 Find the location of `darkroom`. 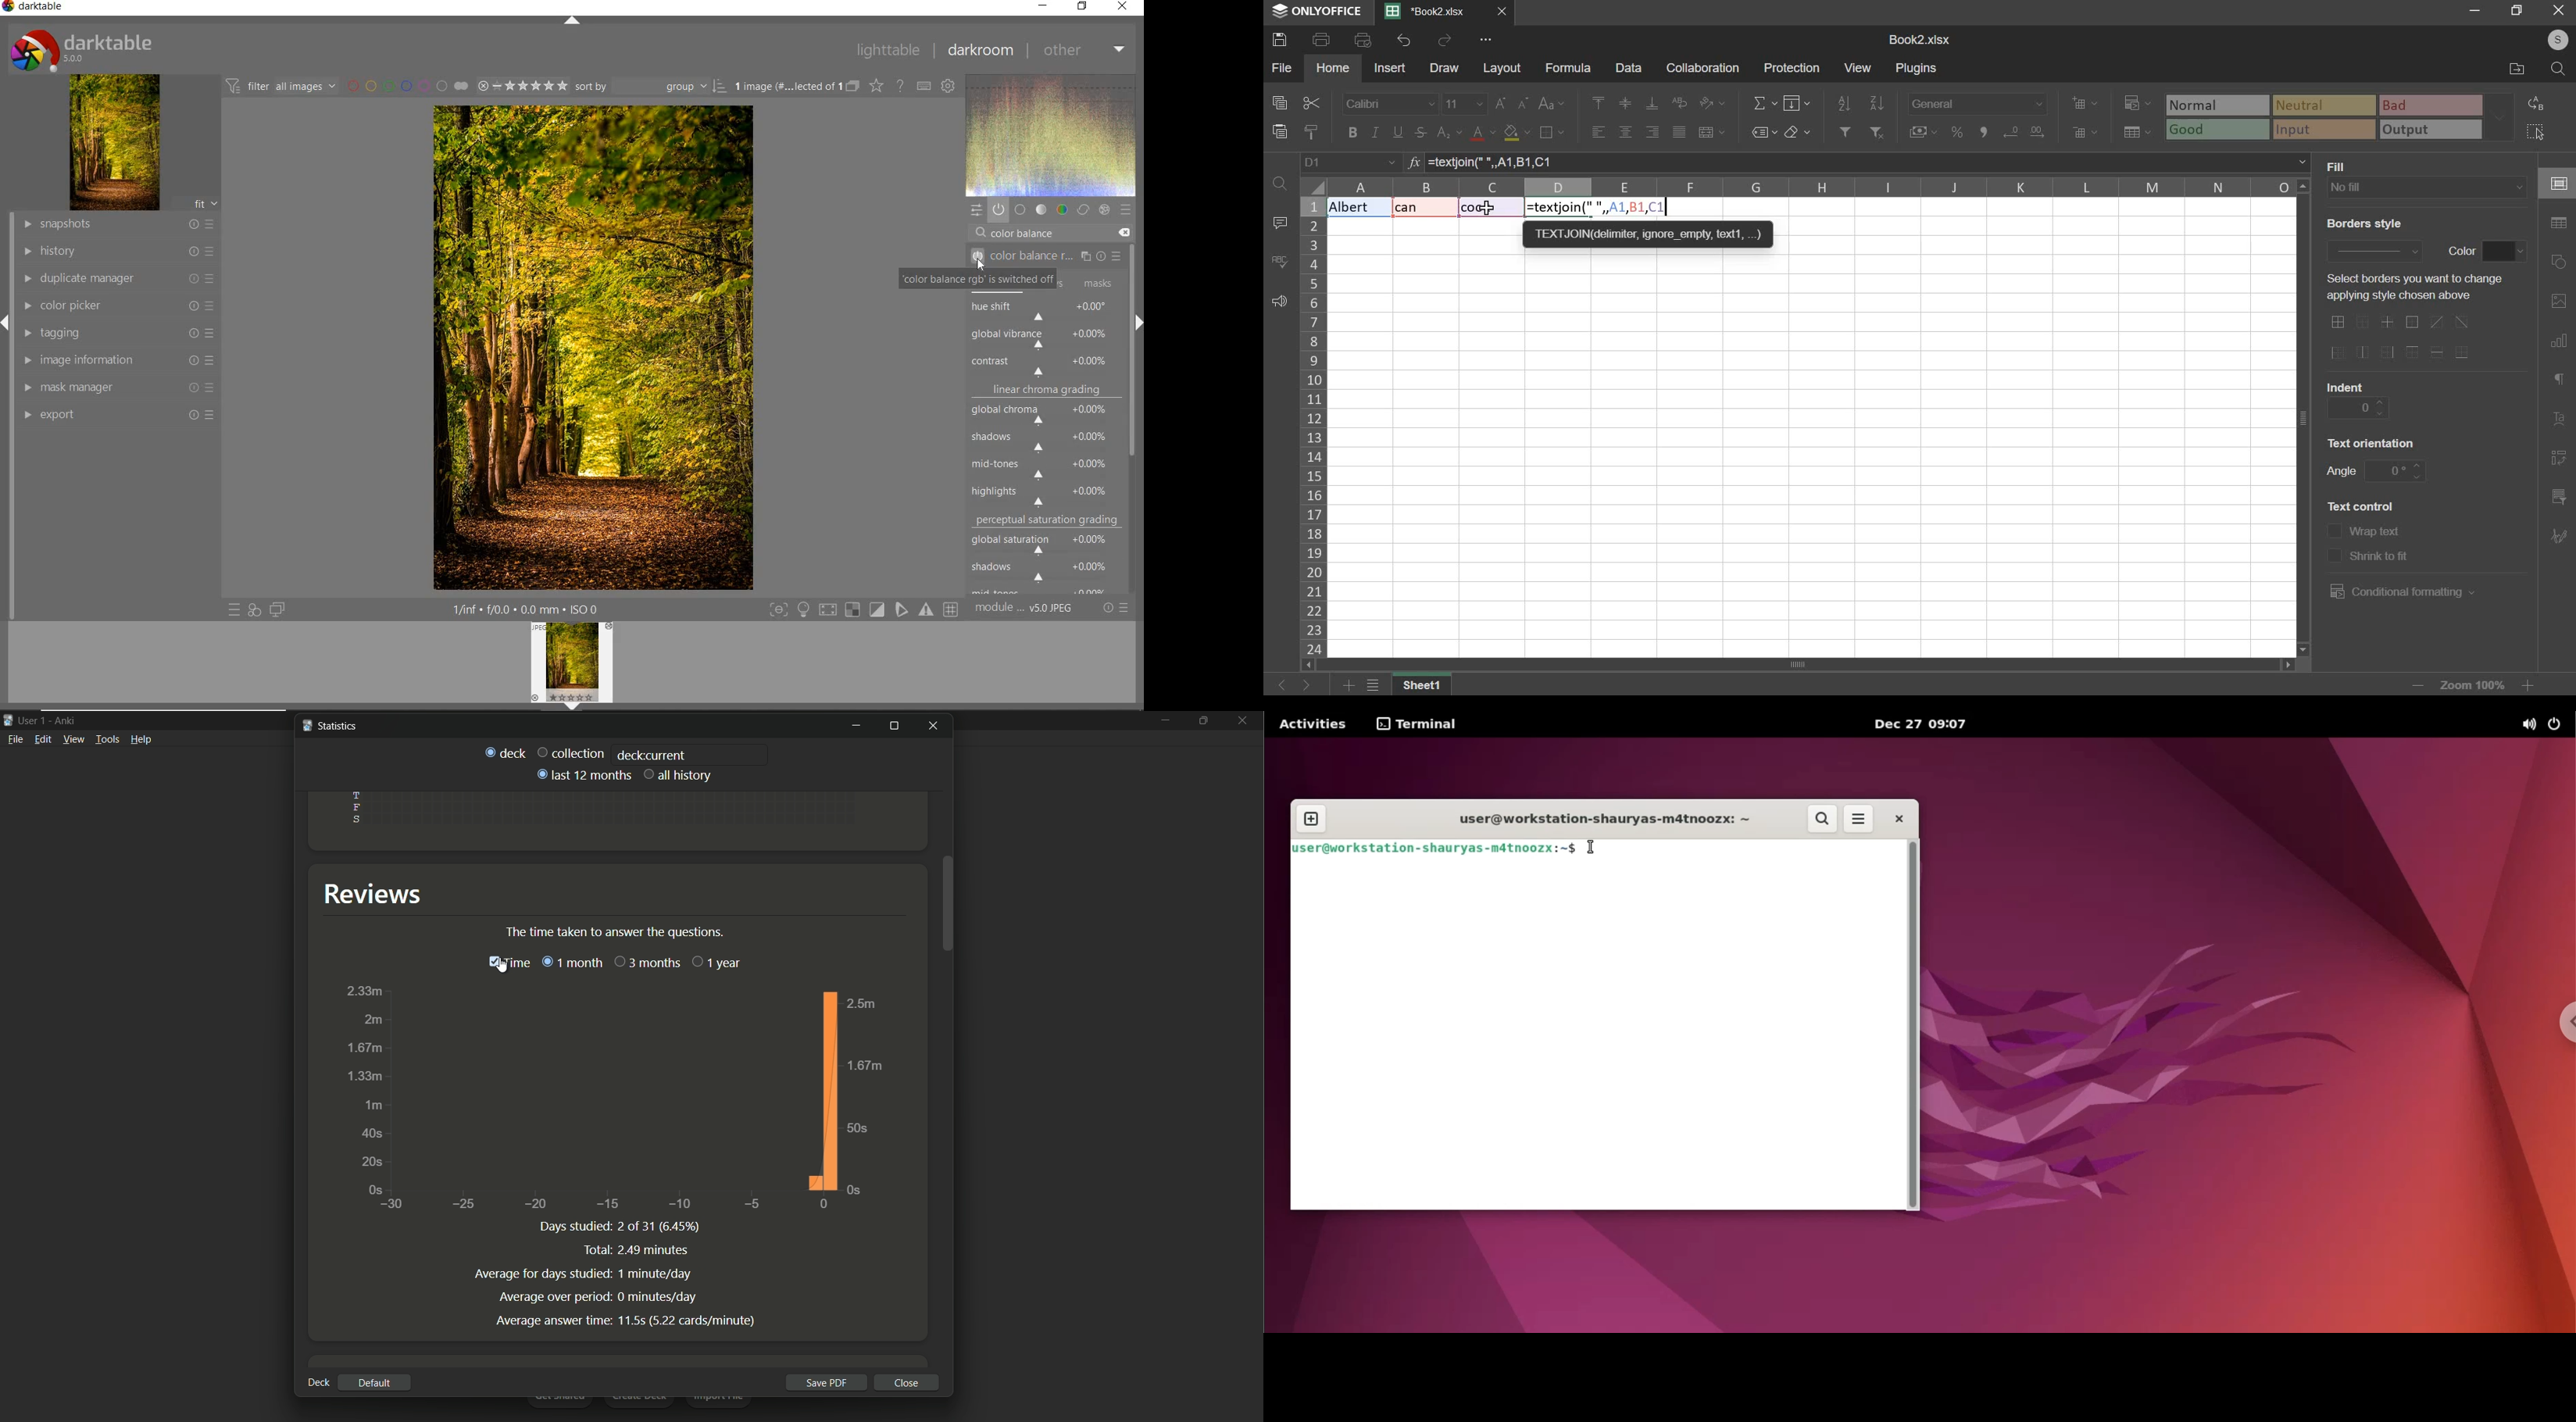

darkroom is located at coordinates (981, 50).